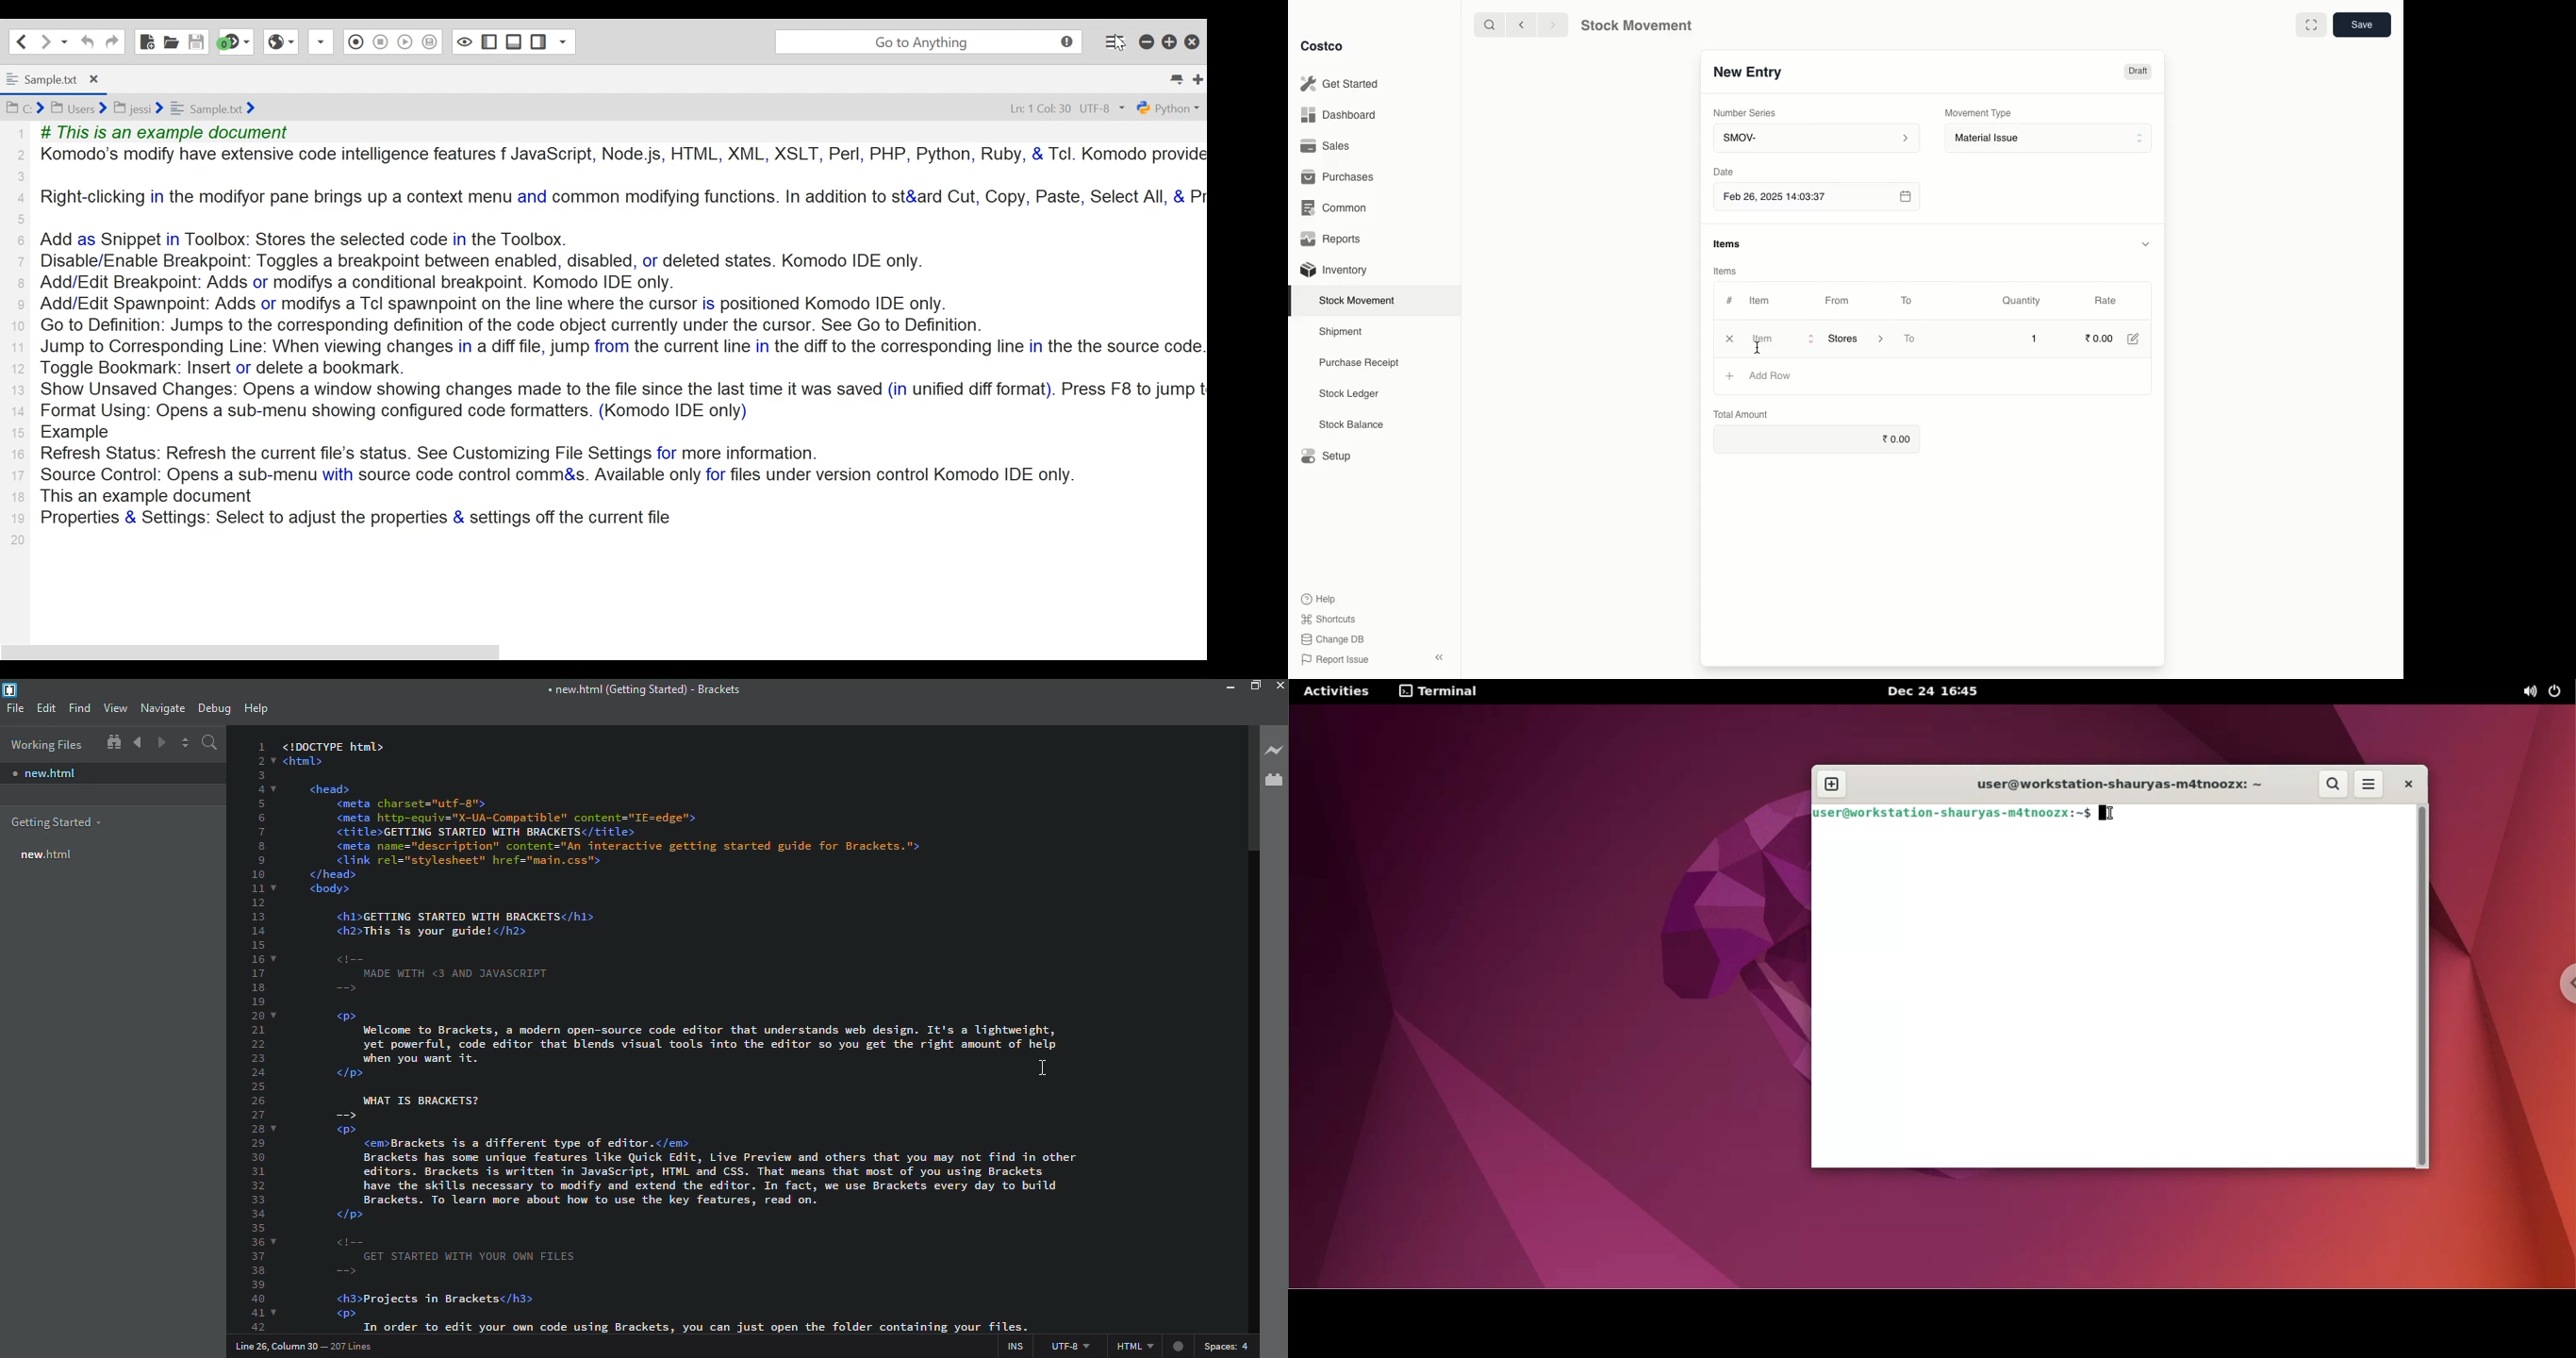 The height and width of the screenshot is (1372, 2576). I want to click on Stock Ledger, so click(1349, 395).